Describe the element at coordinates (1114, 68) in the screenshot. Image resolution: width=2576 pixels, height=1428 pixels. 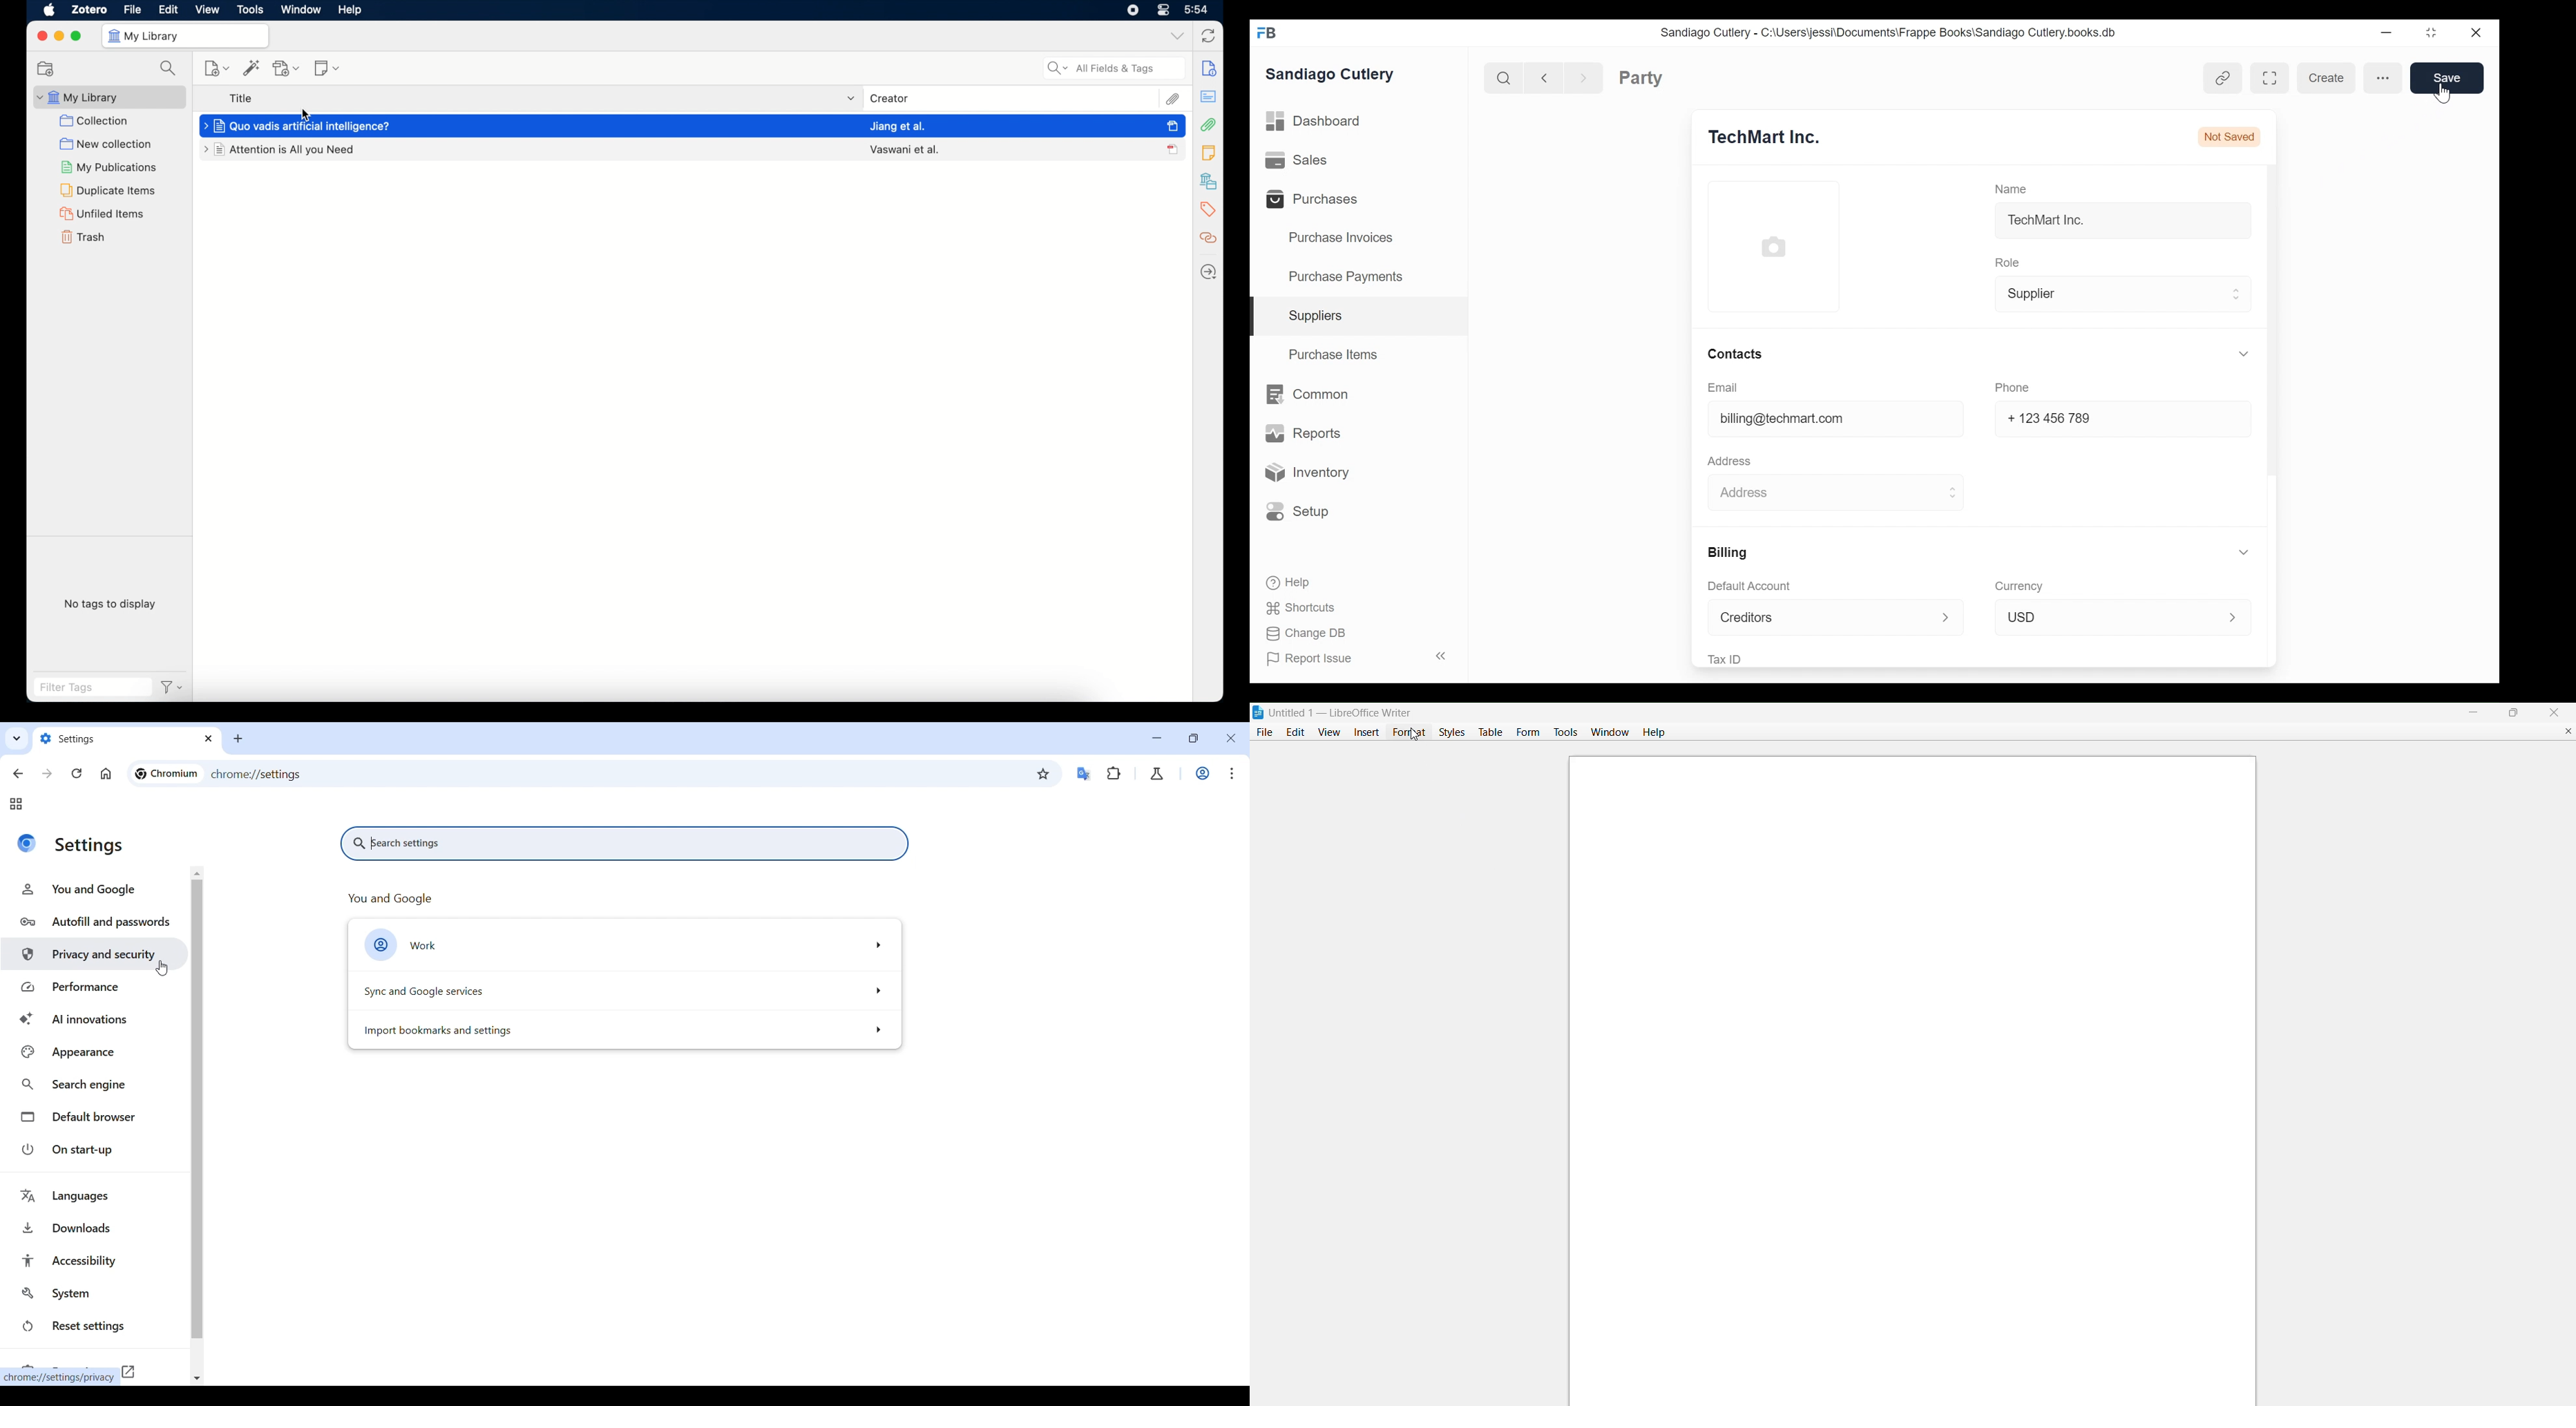
I see `search fields and tags` at that location.